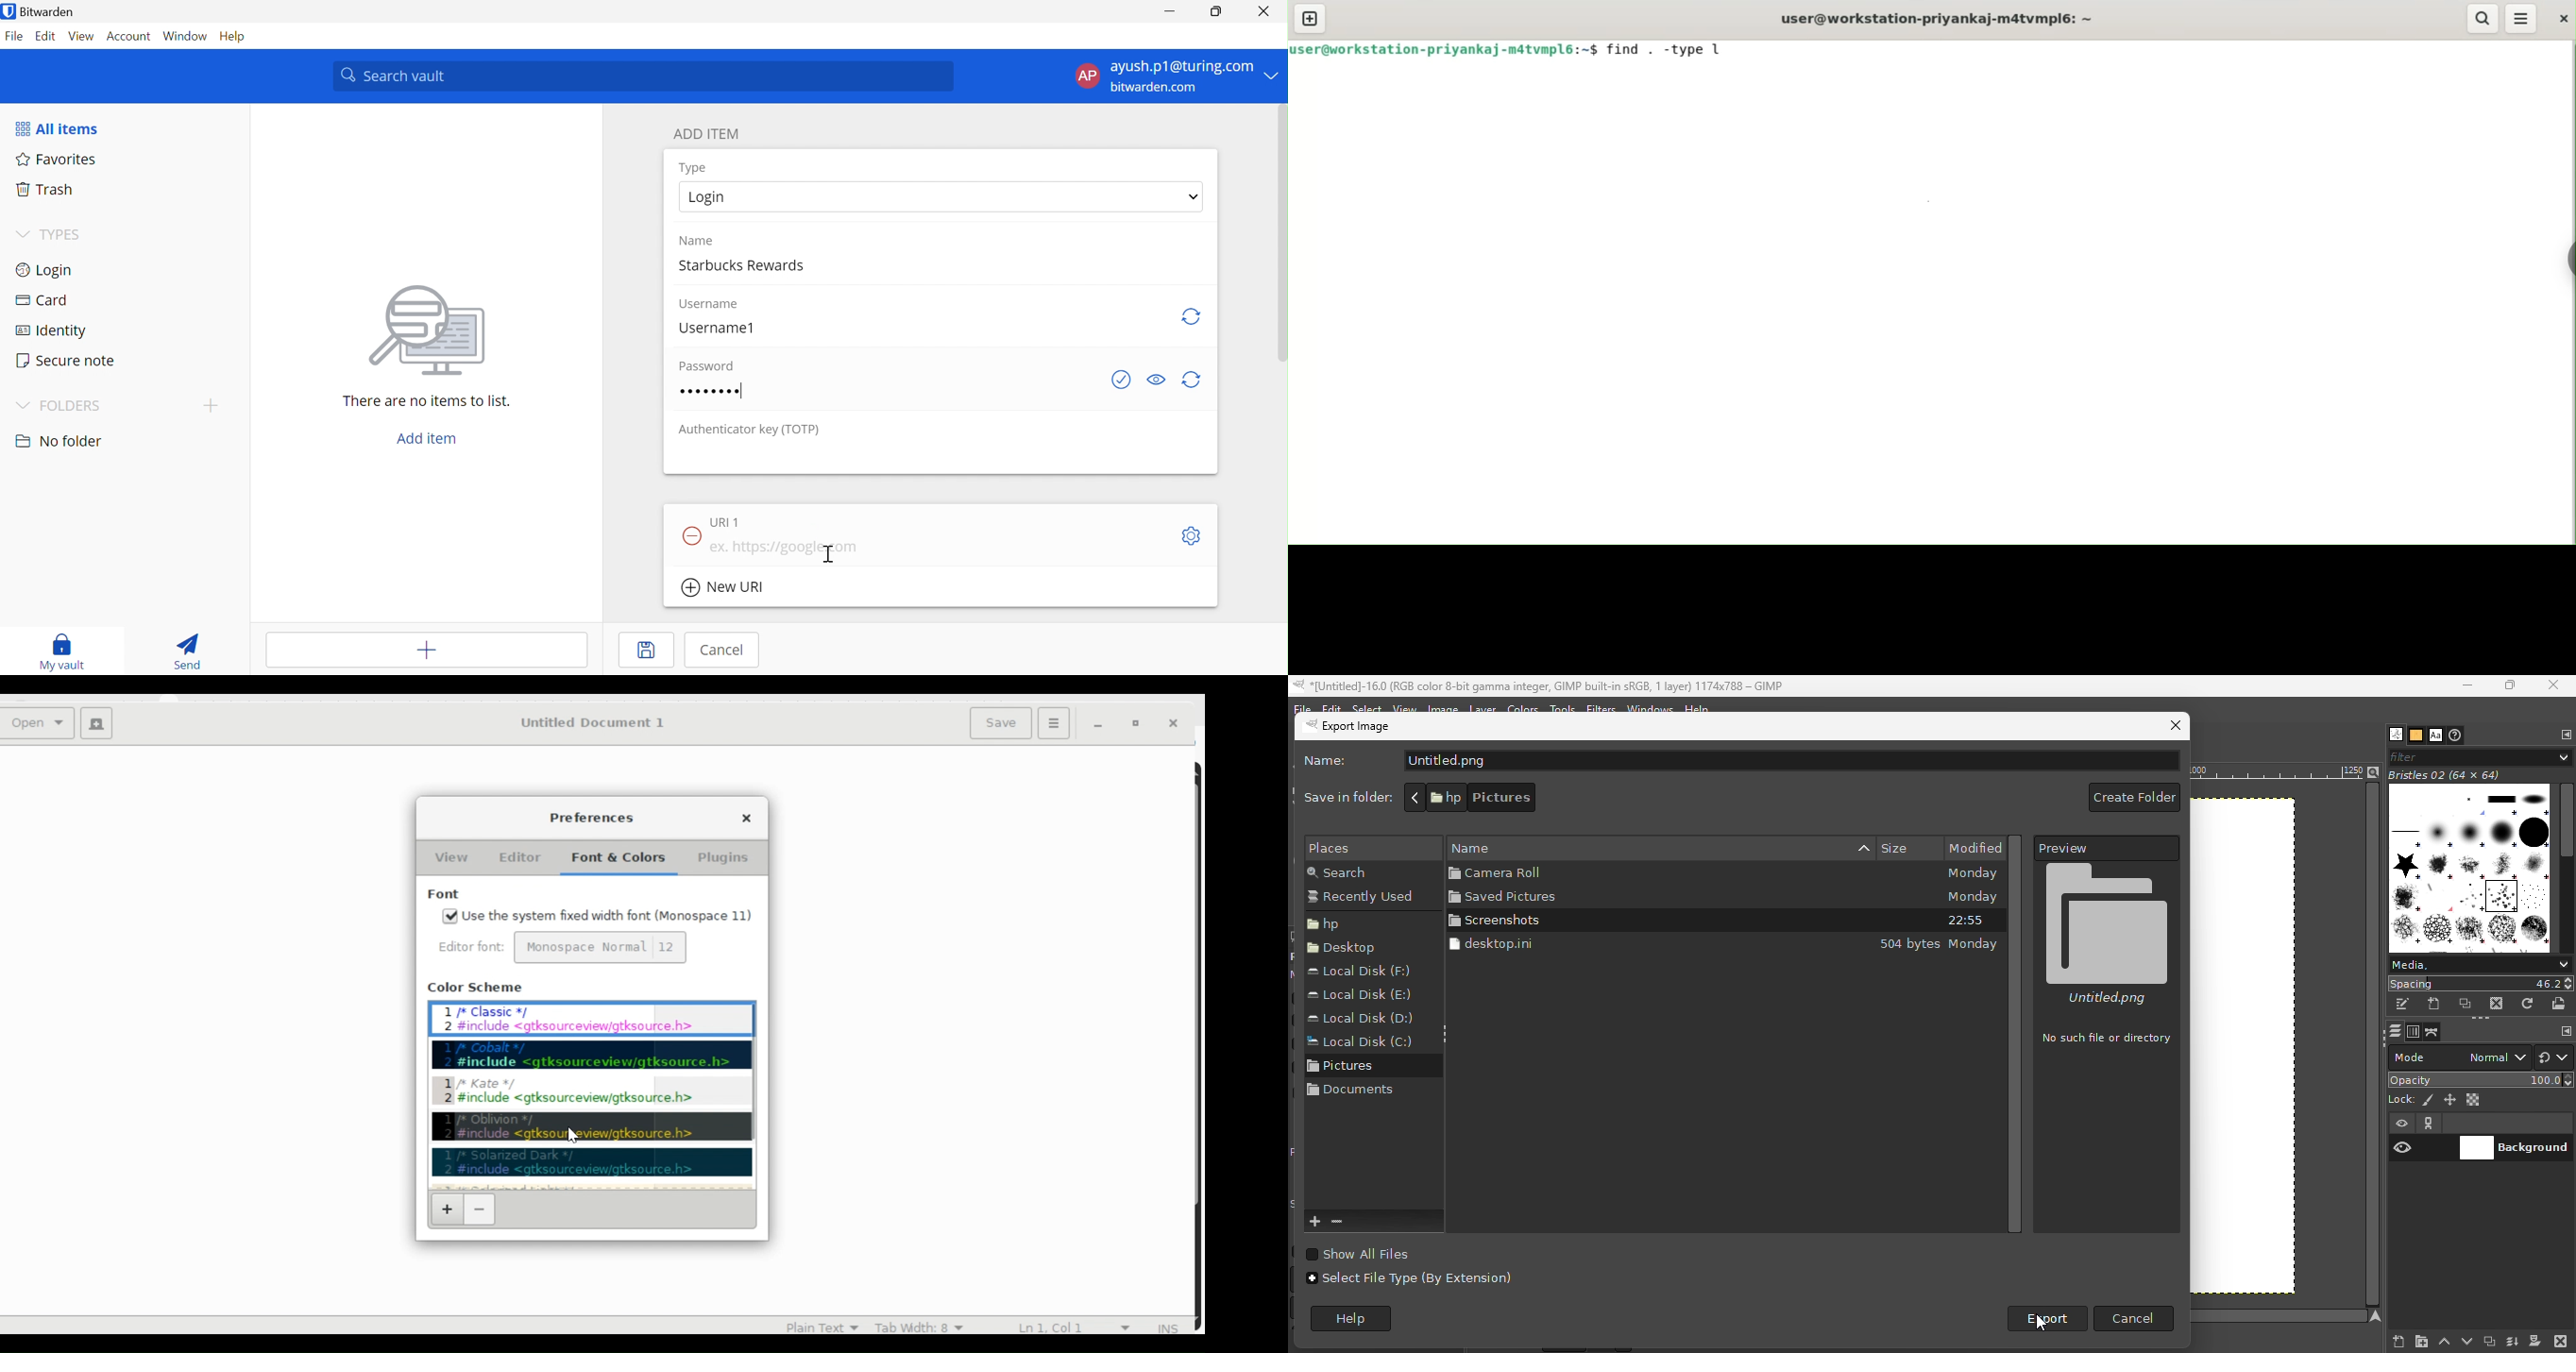 This screenshot has height=1372, width=2576. I want to click on Mode  Normal, so click(2459, 1056).